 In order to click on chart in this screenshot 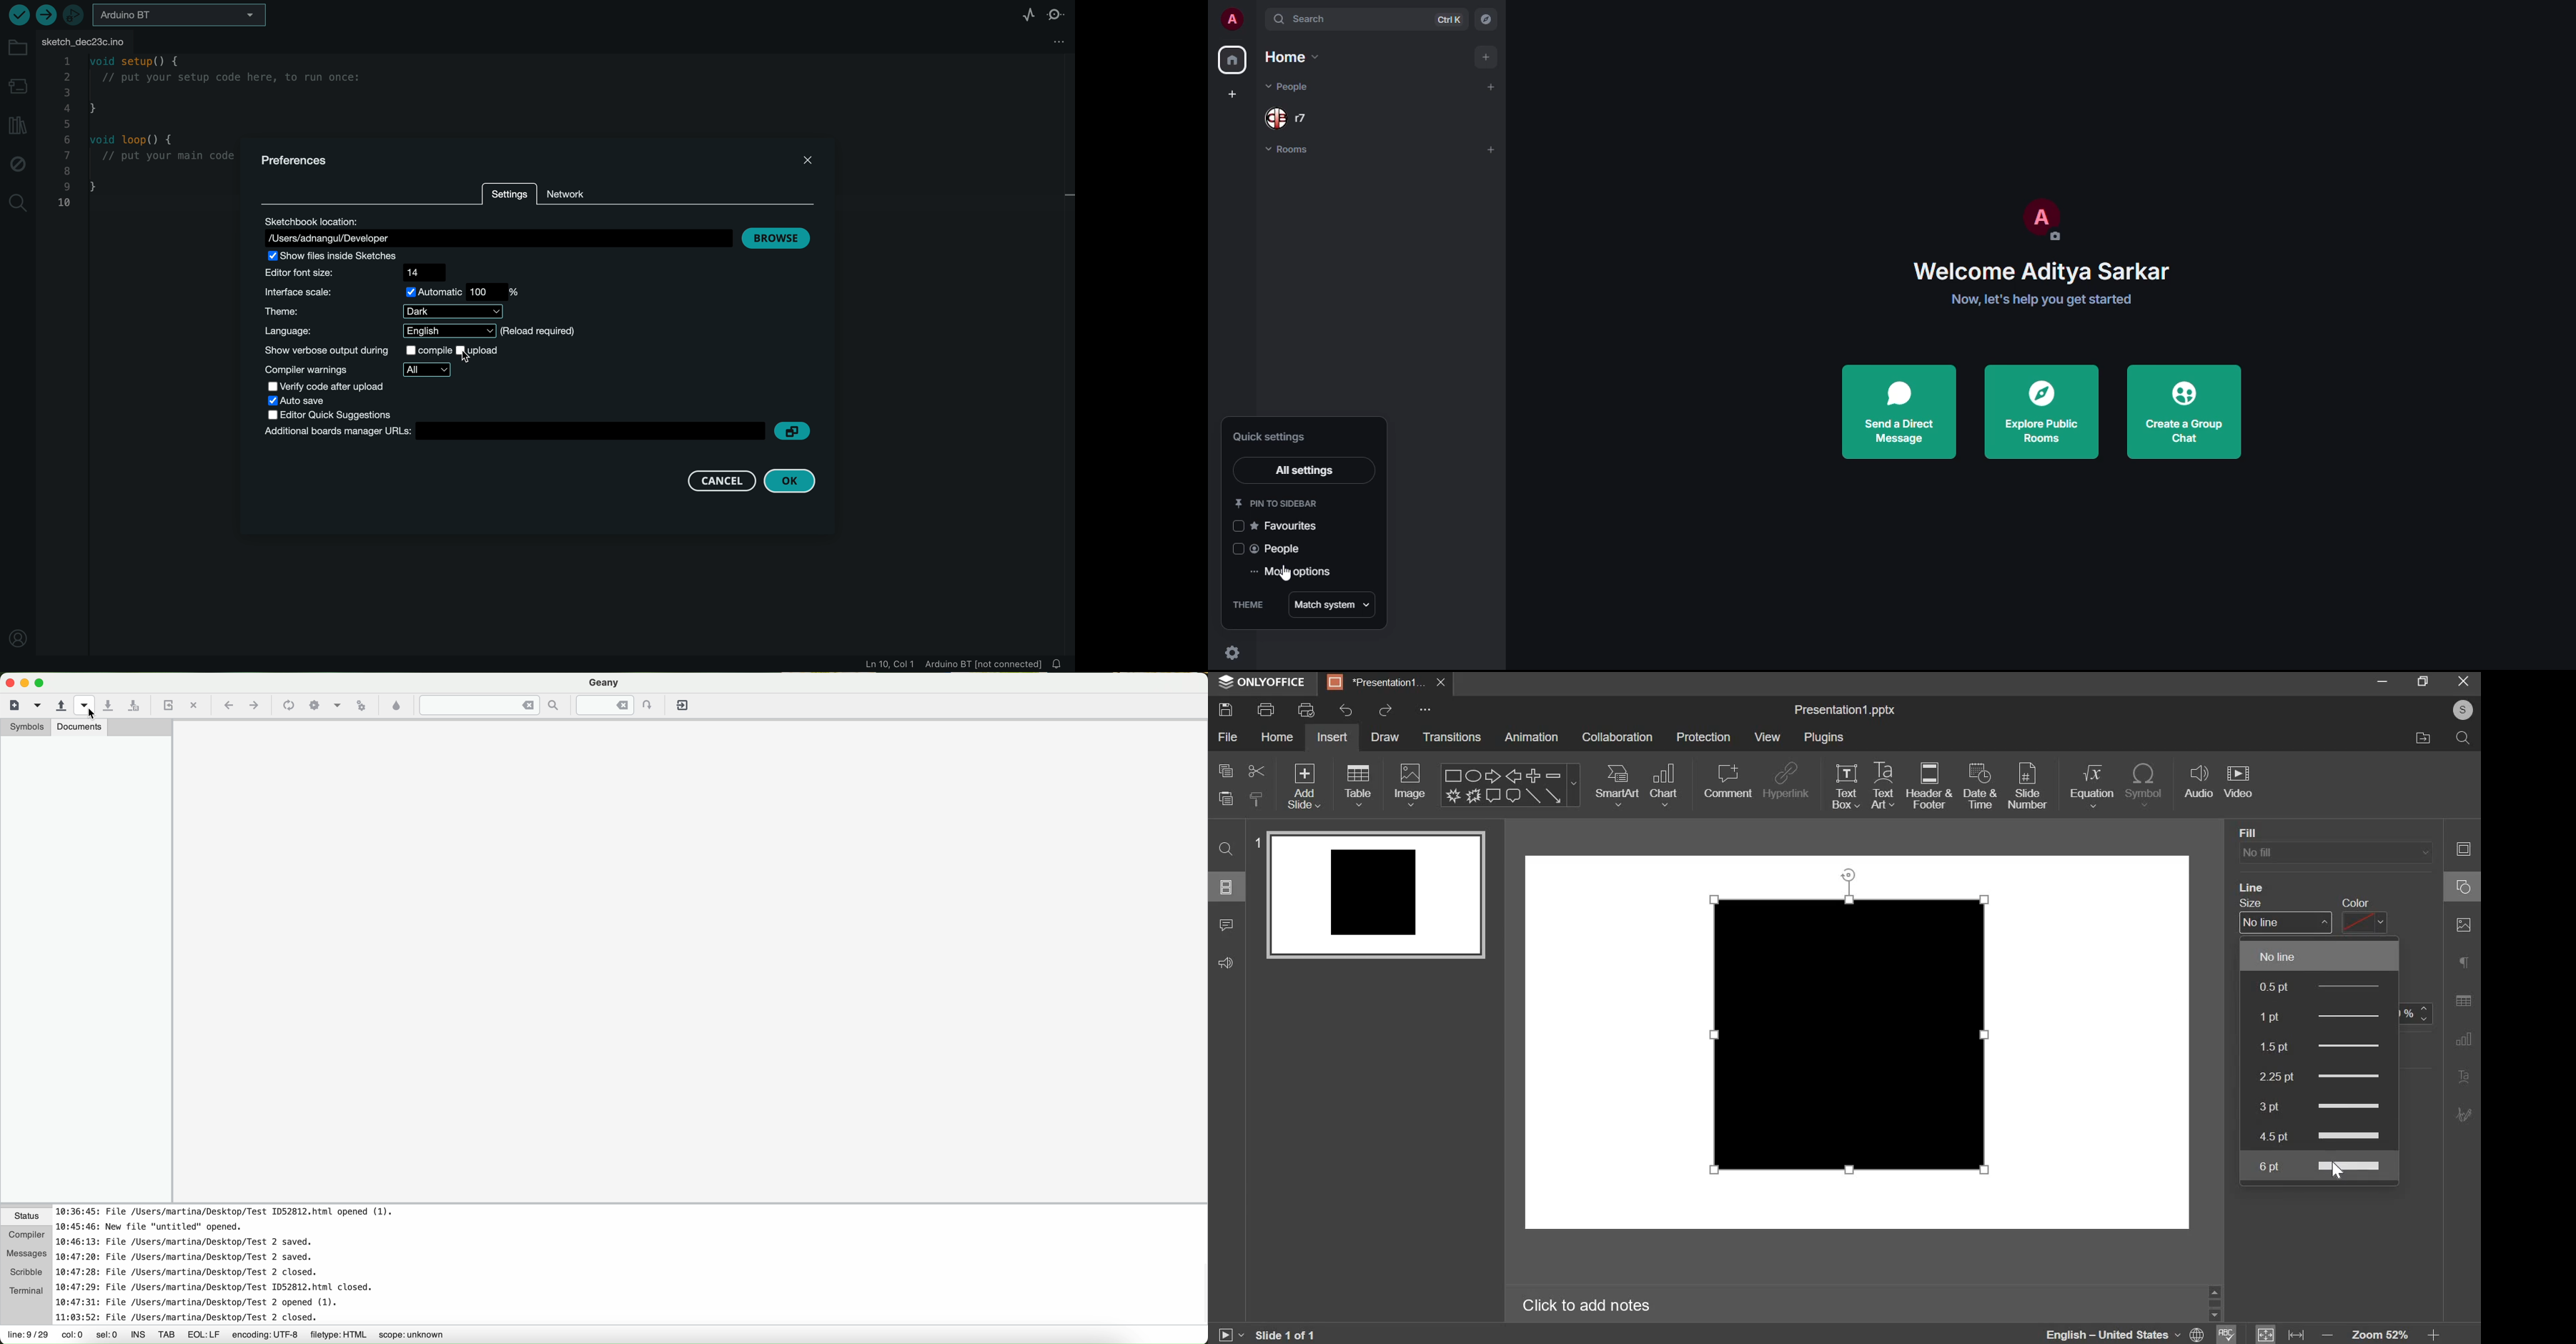, I will do `click(1663, 785)`.